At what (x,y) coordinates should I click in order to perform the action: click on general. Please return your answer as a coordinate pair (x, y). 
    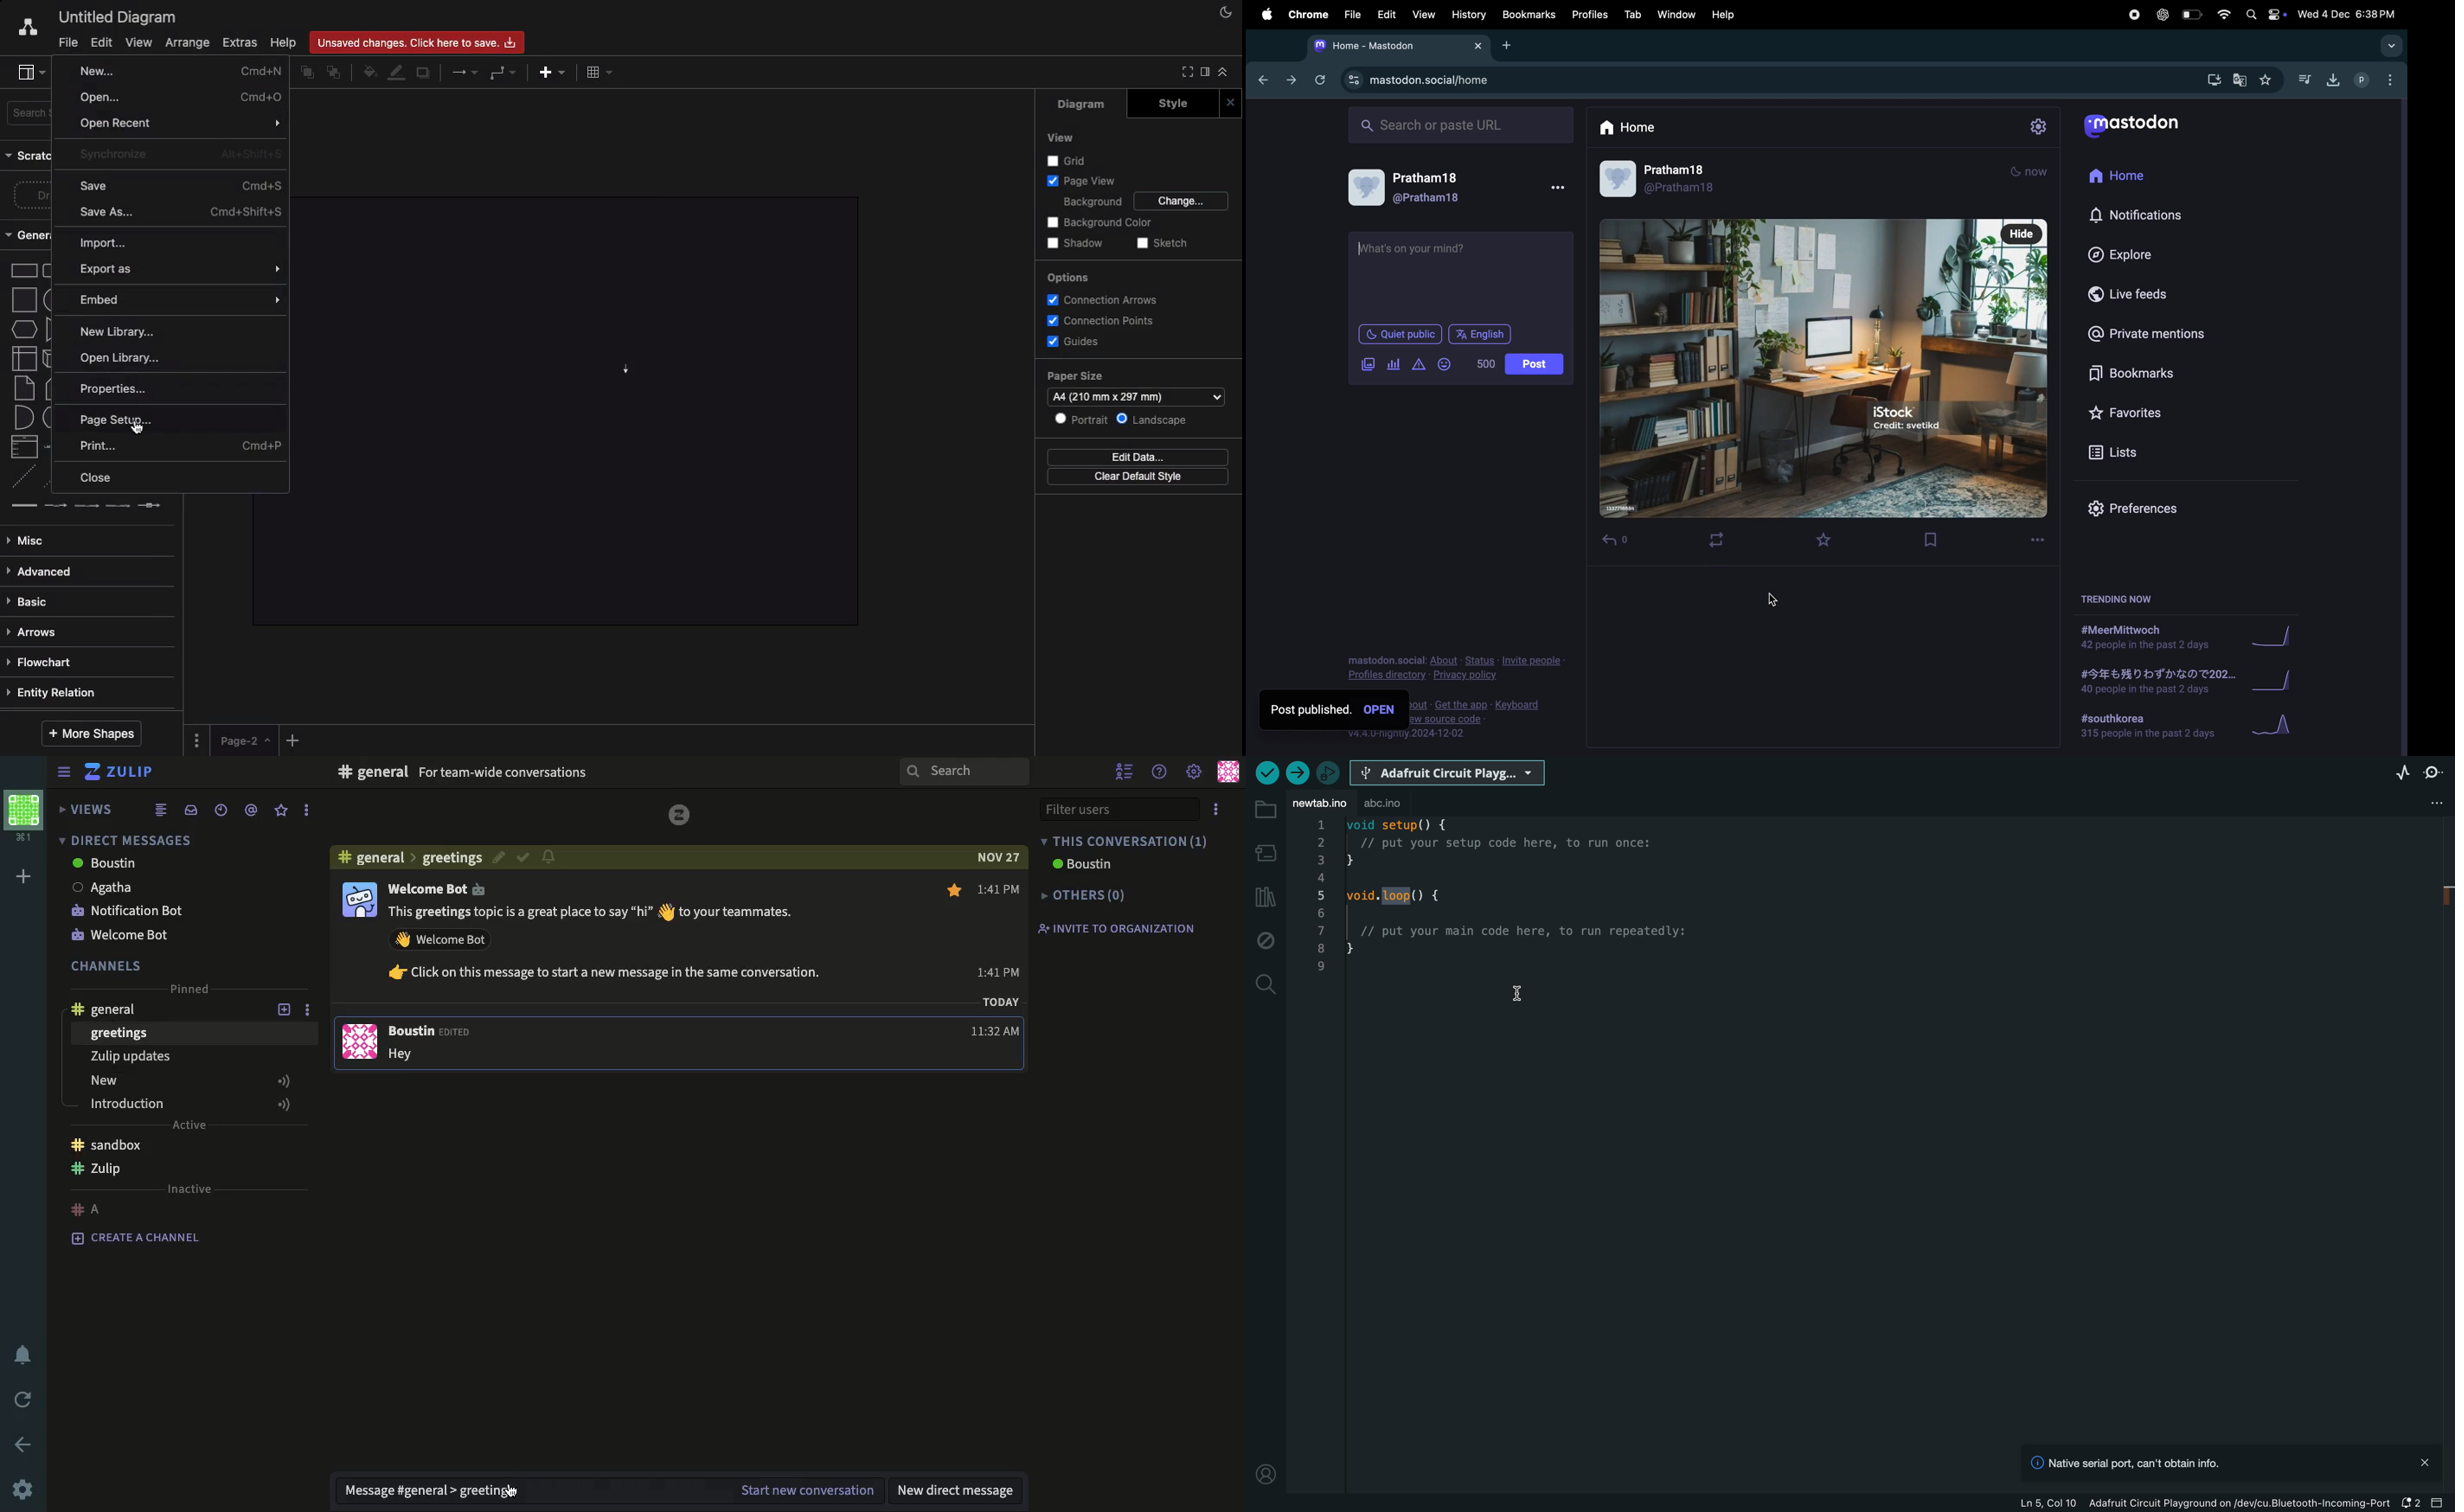
    Looking at the image, I should click on (106, 1010).